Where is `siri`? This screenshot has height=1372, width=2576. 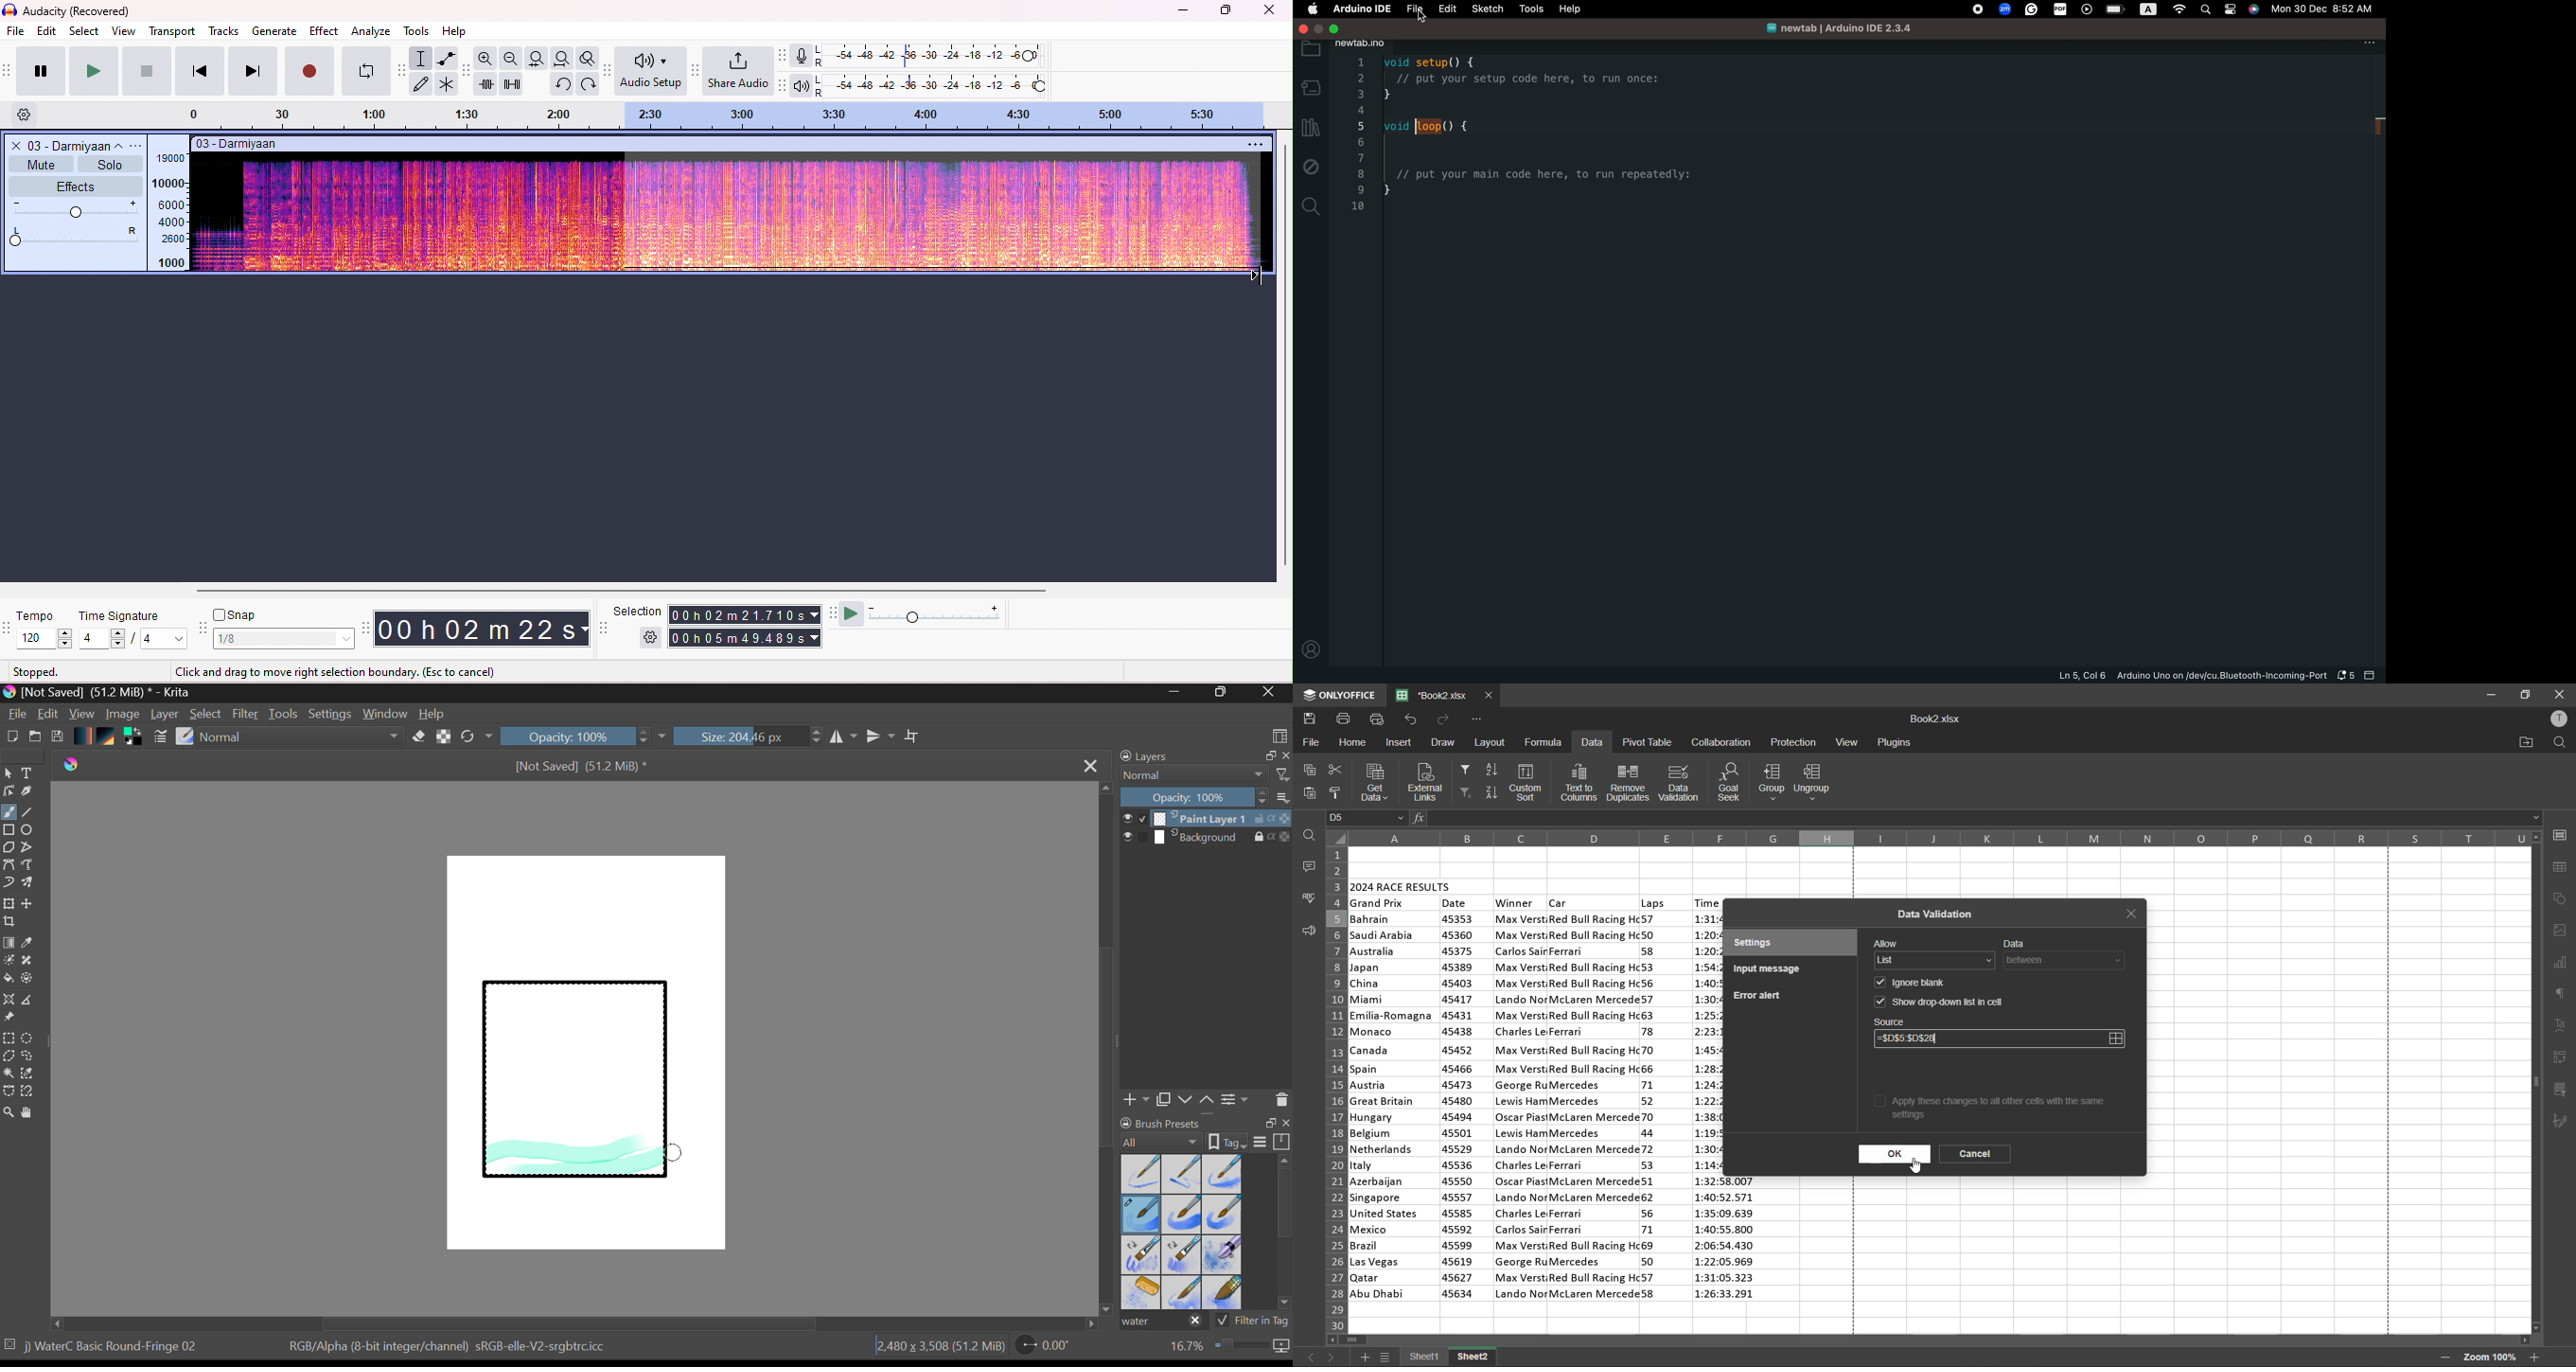 siri is located at coordinates (2256, 10).